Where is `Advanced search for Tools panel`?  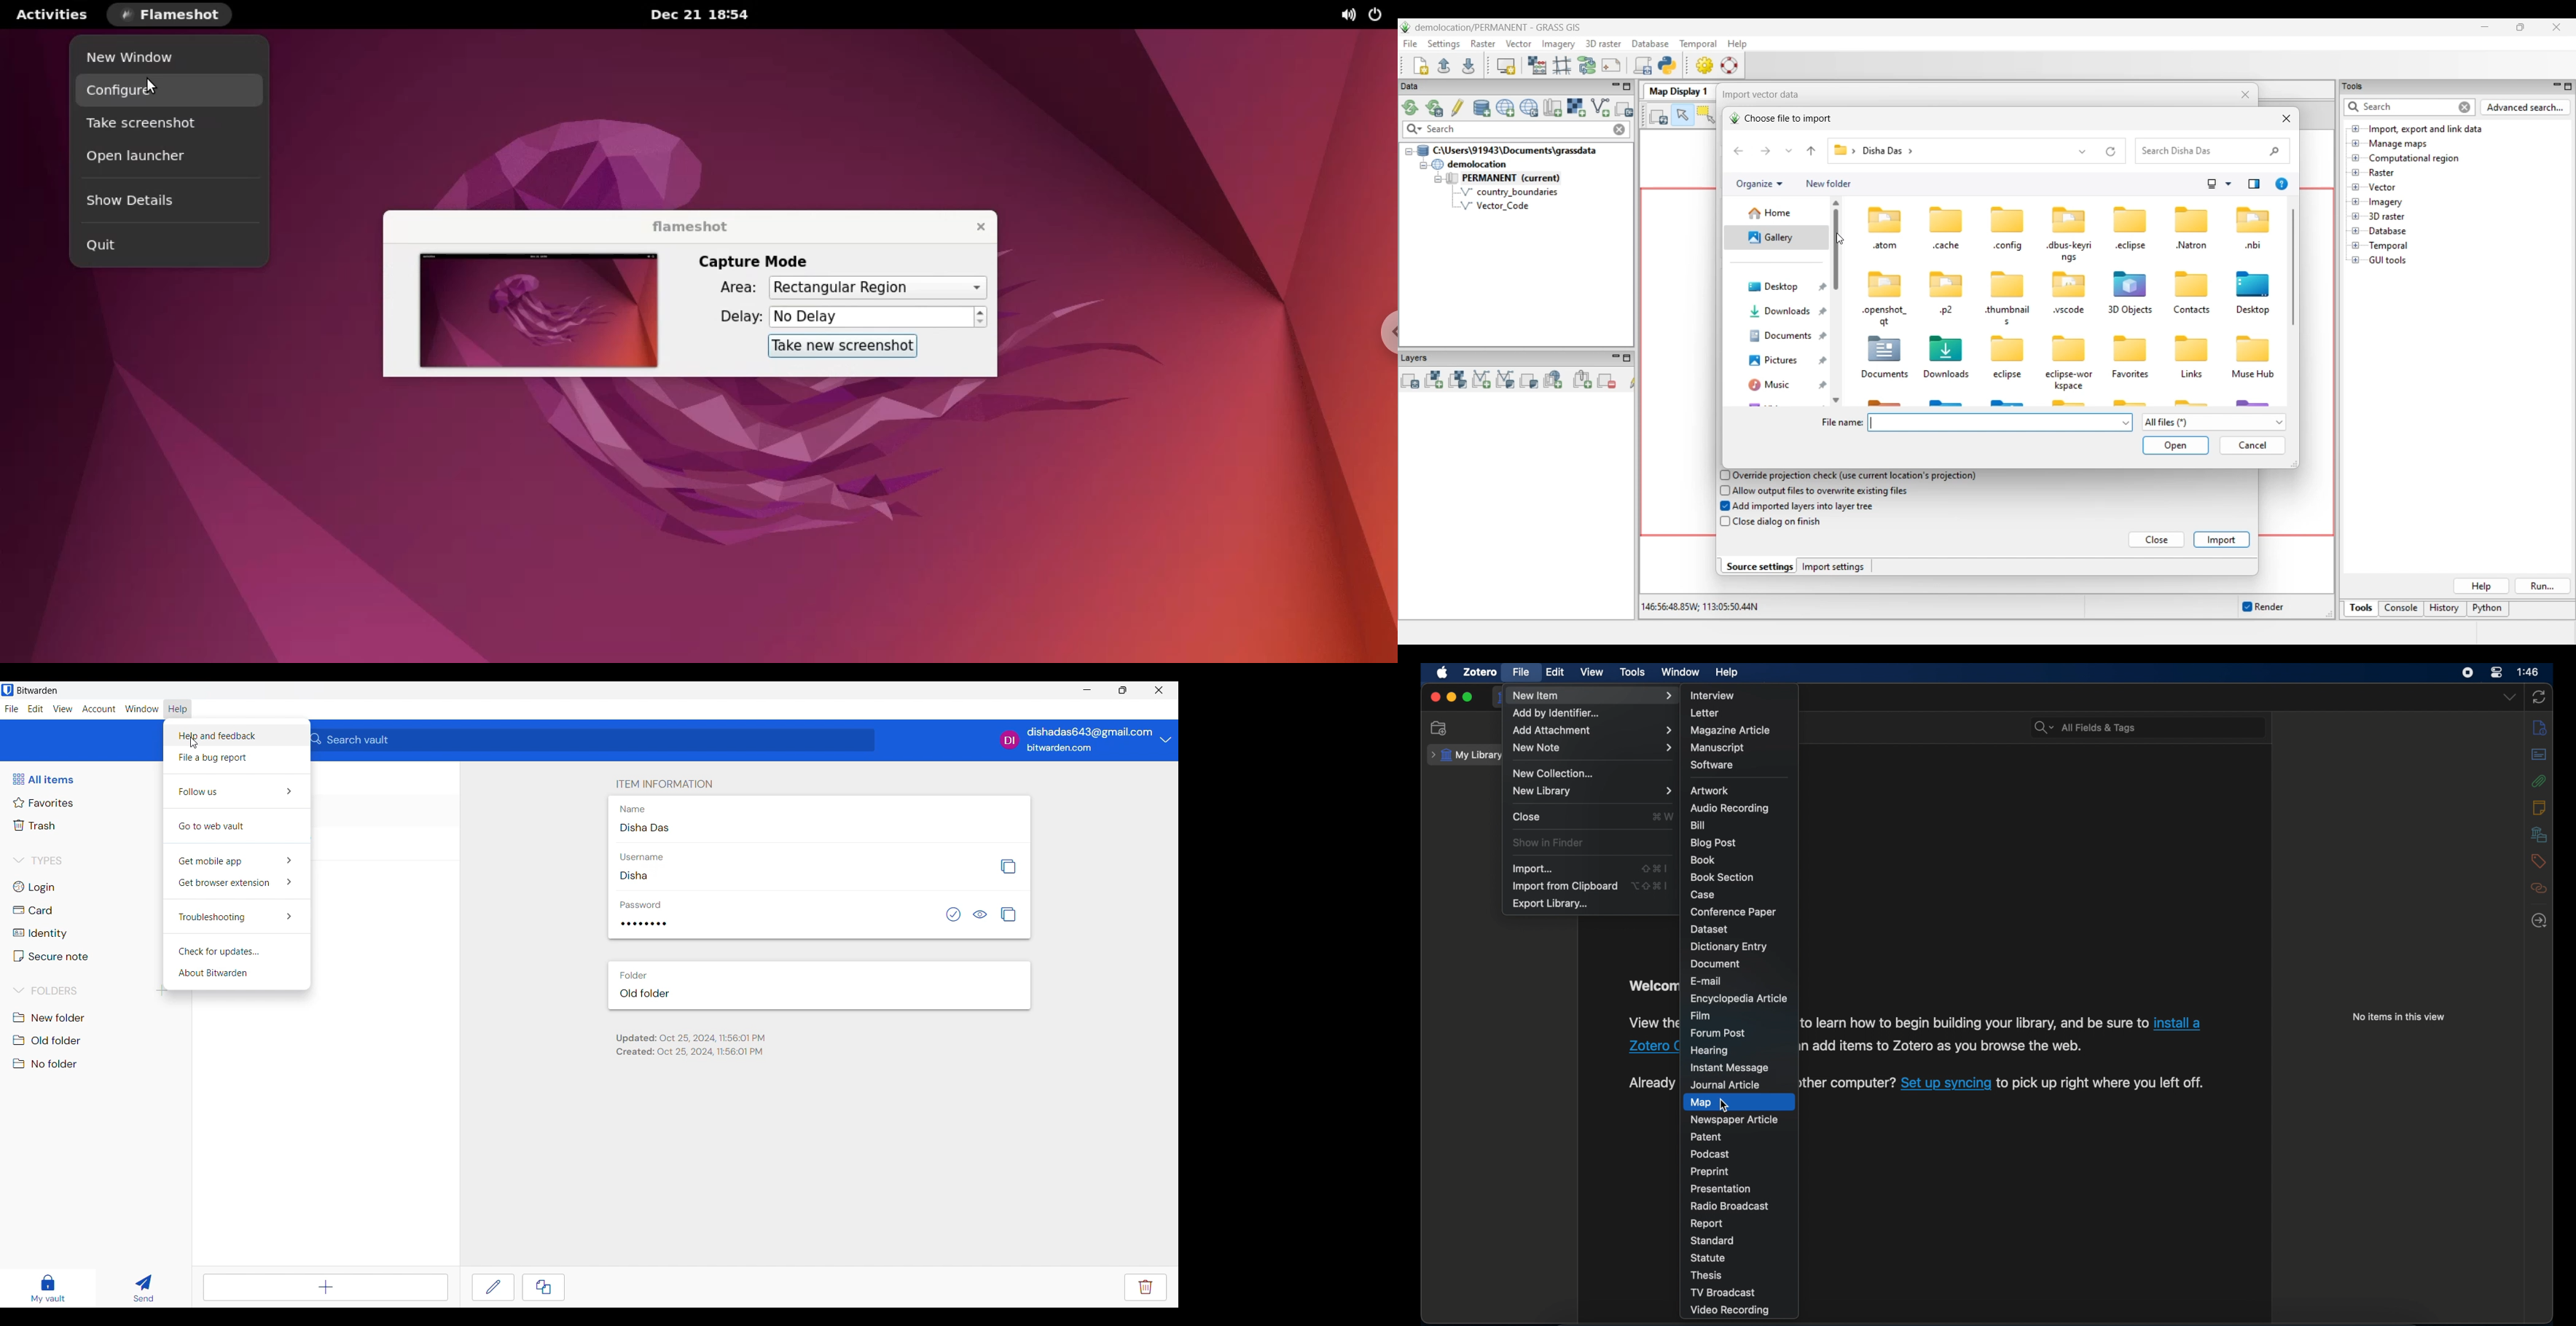 Advanced search for Tools panel is located at coordinates (2526, 107).